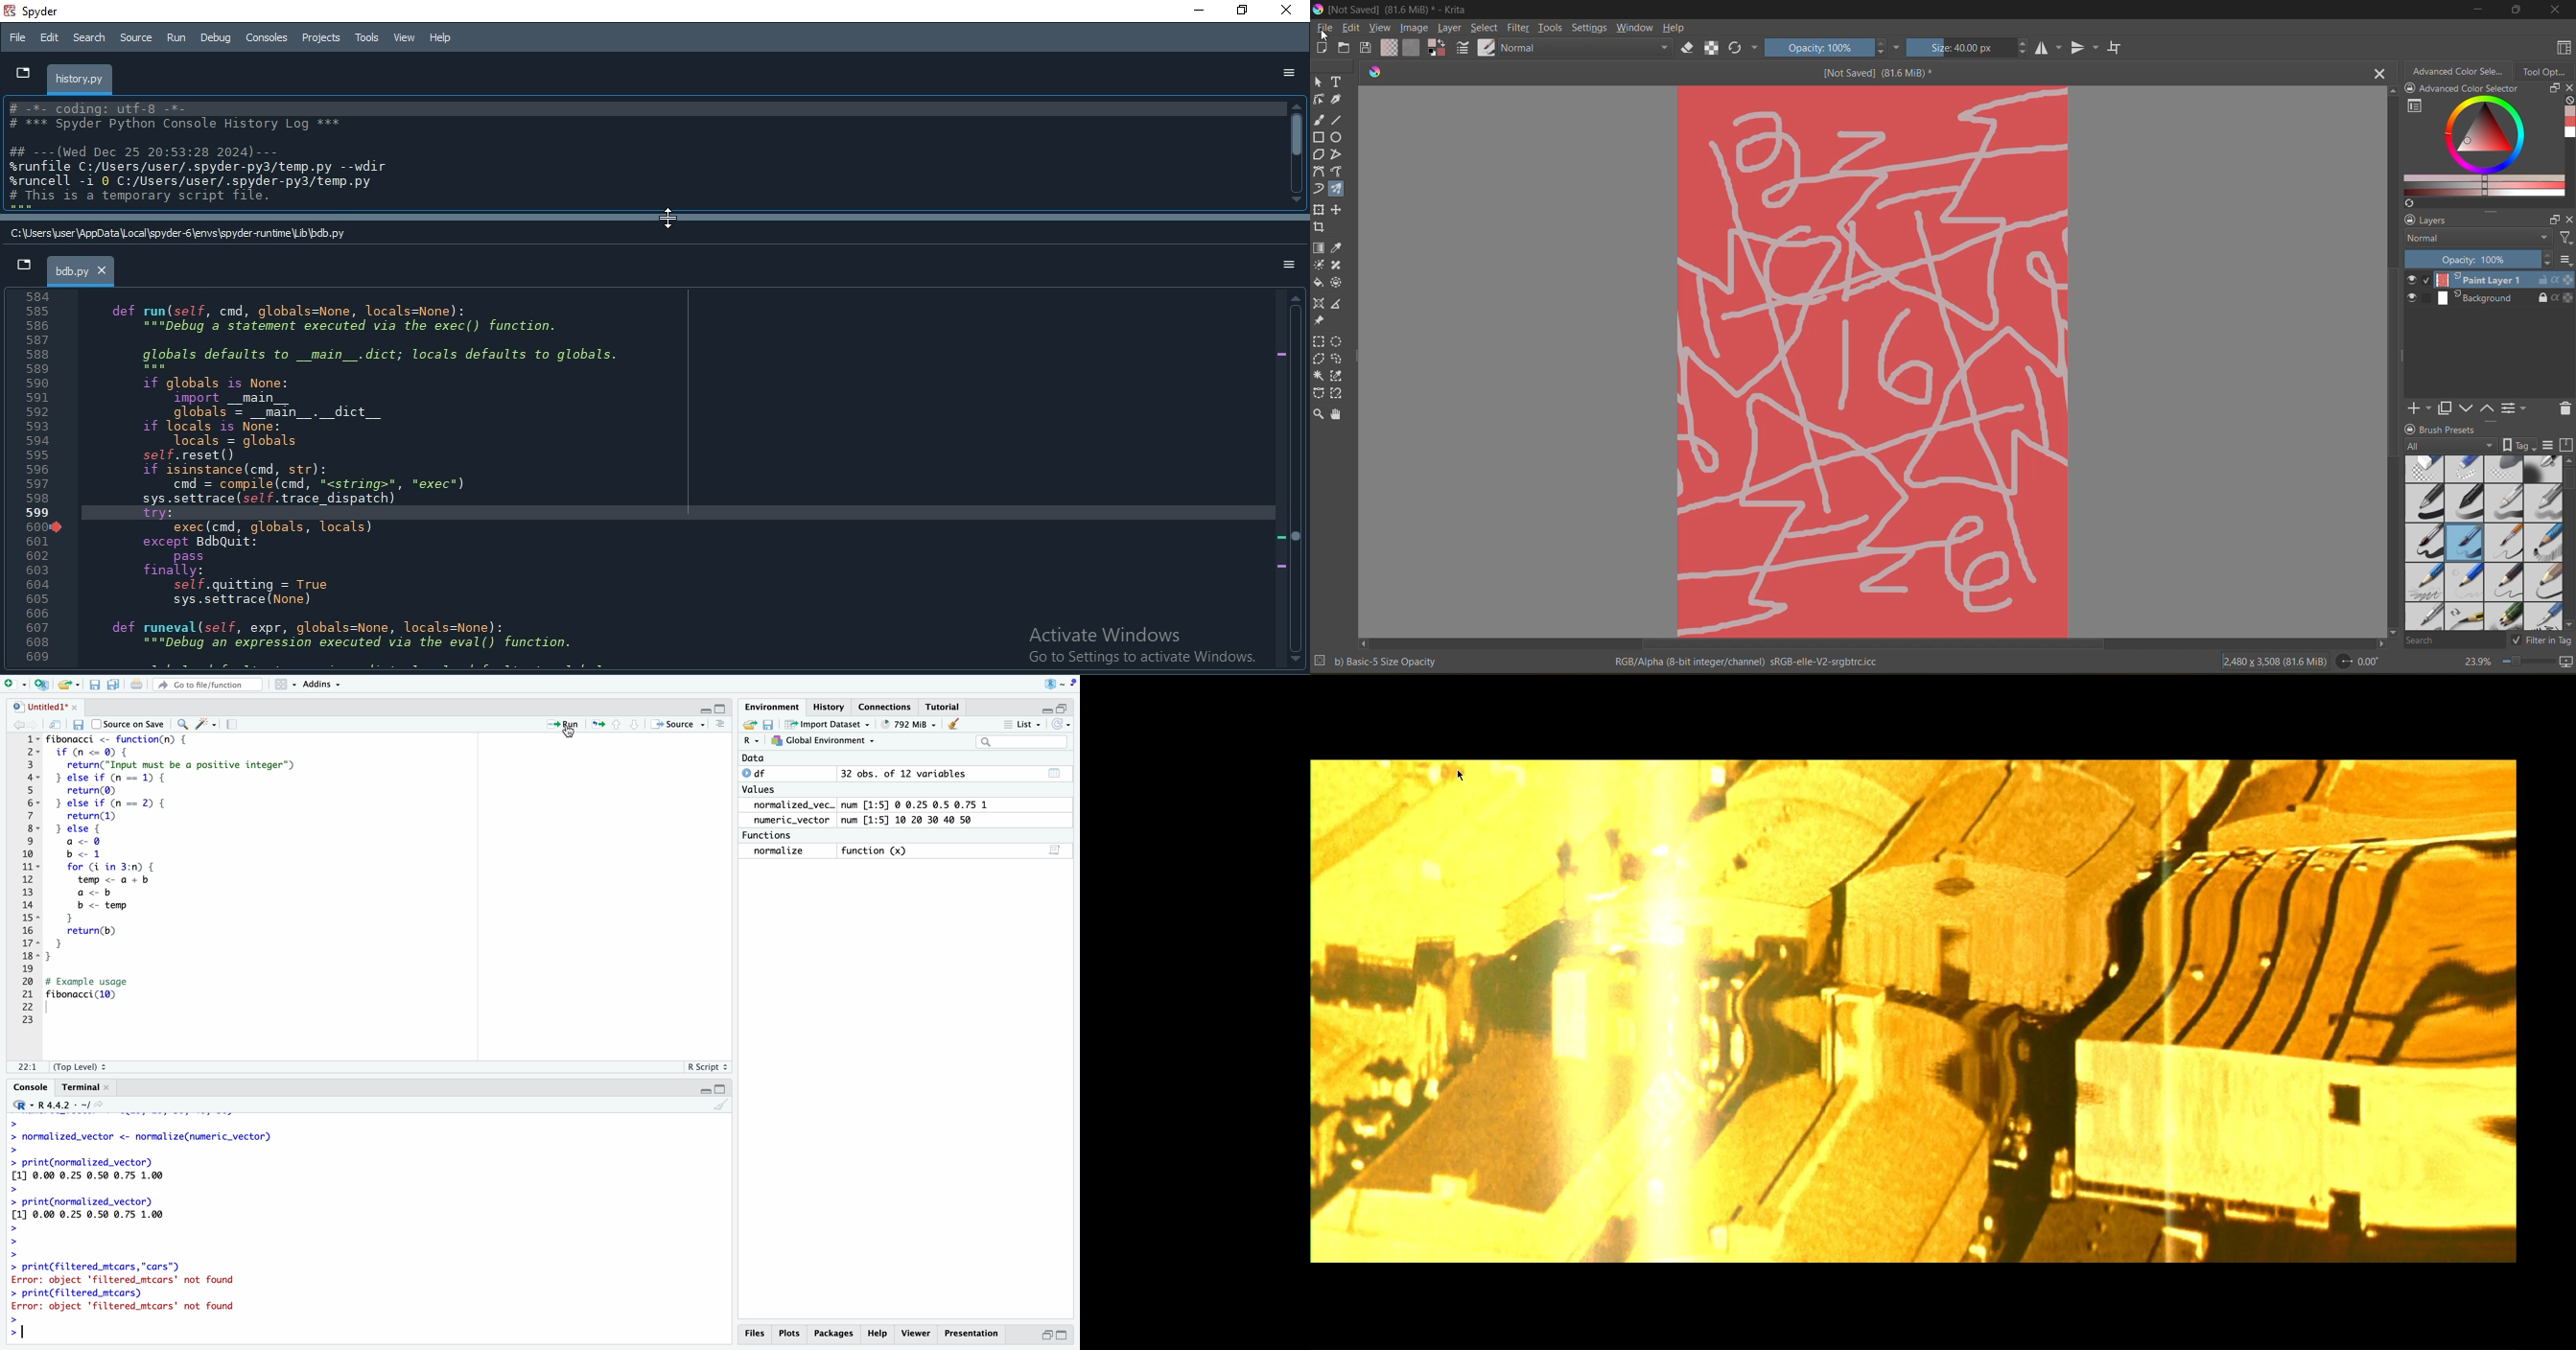 Image resolution: width=2576 pixels, height=1372 pixels. What do you see at coordinates (886, 704) in the screenshot?
I see `connections` at bounding box center [886, 704].